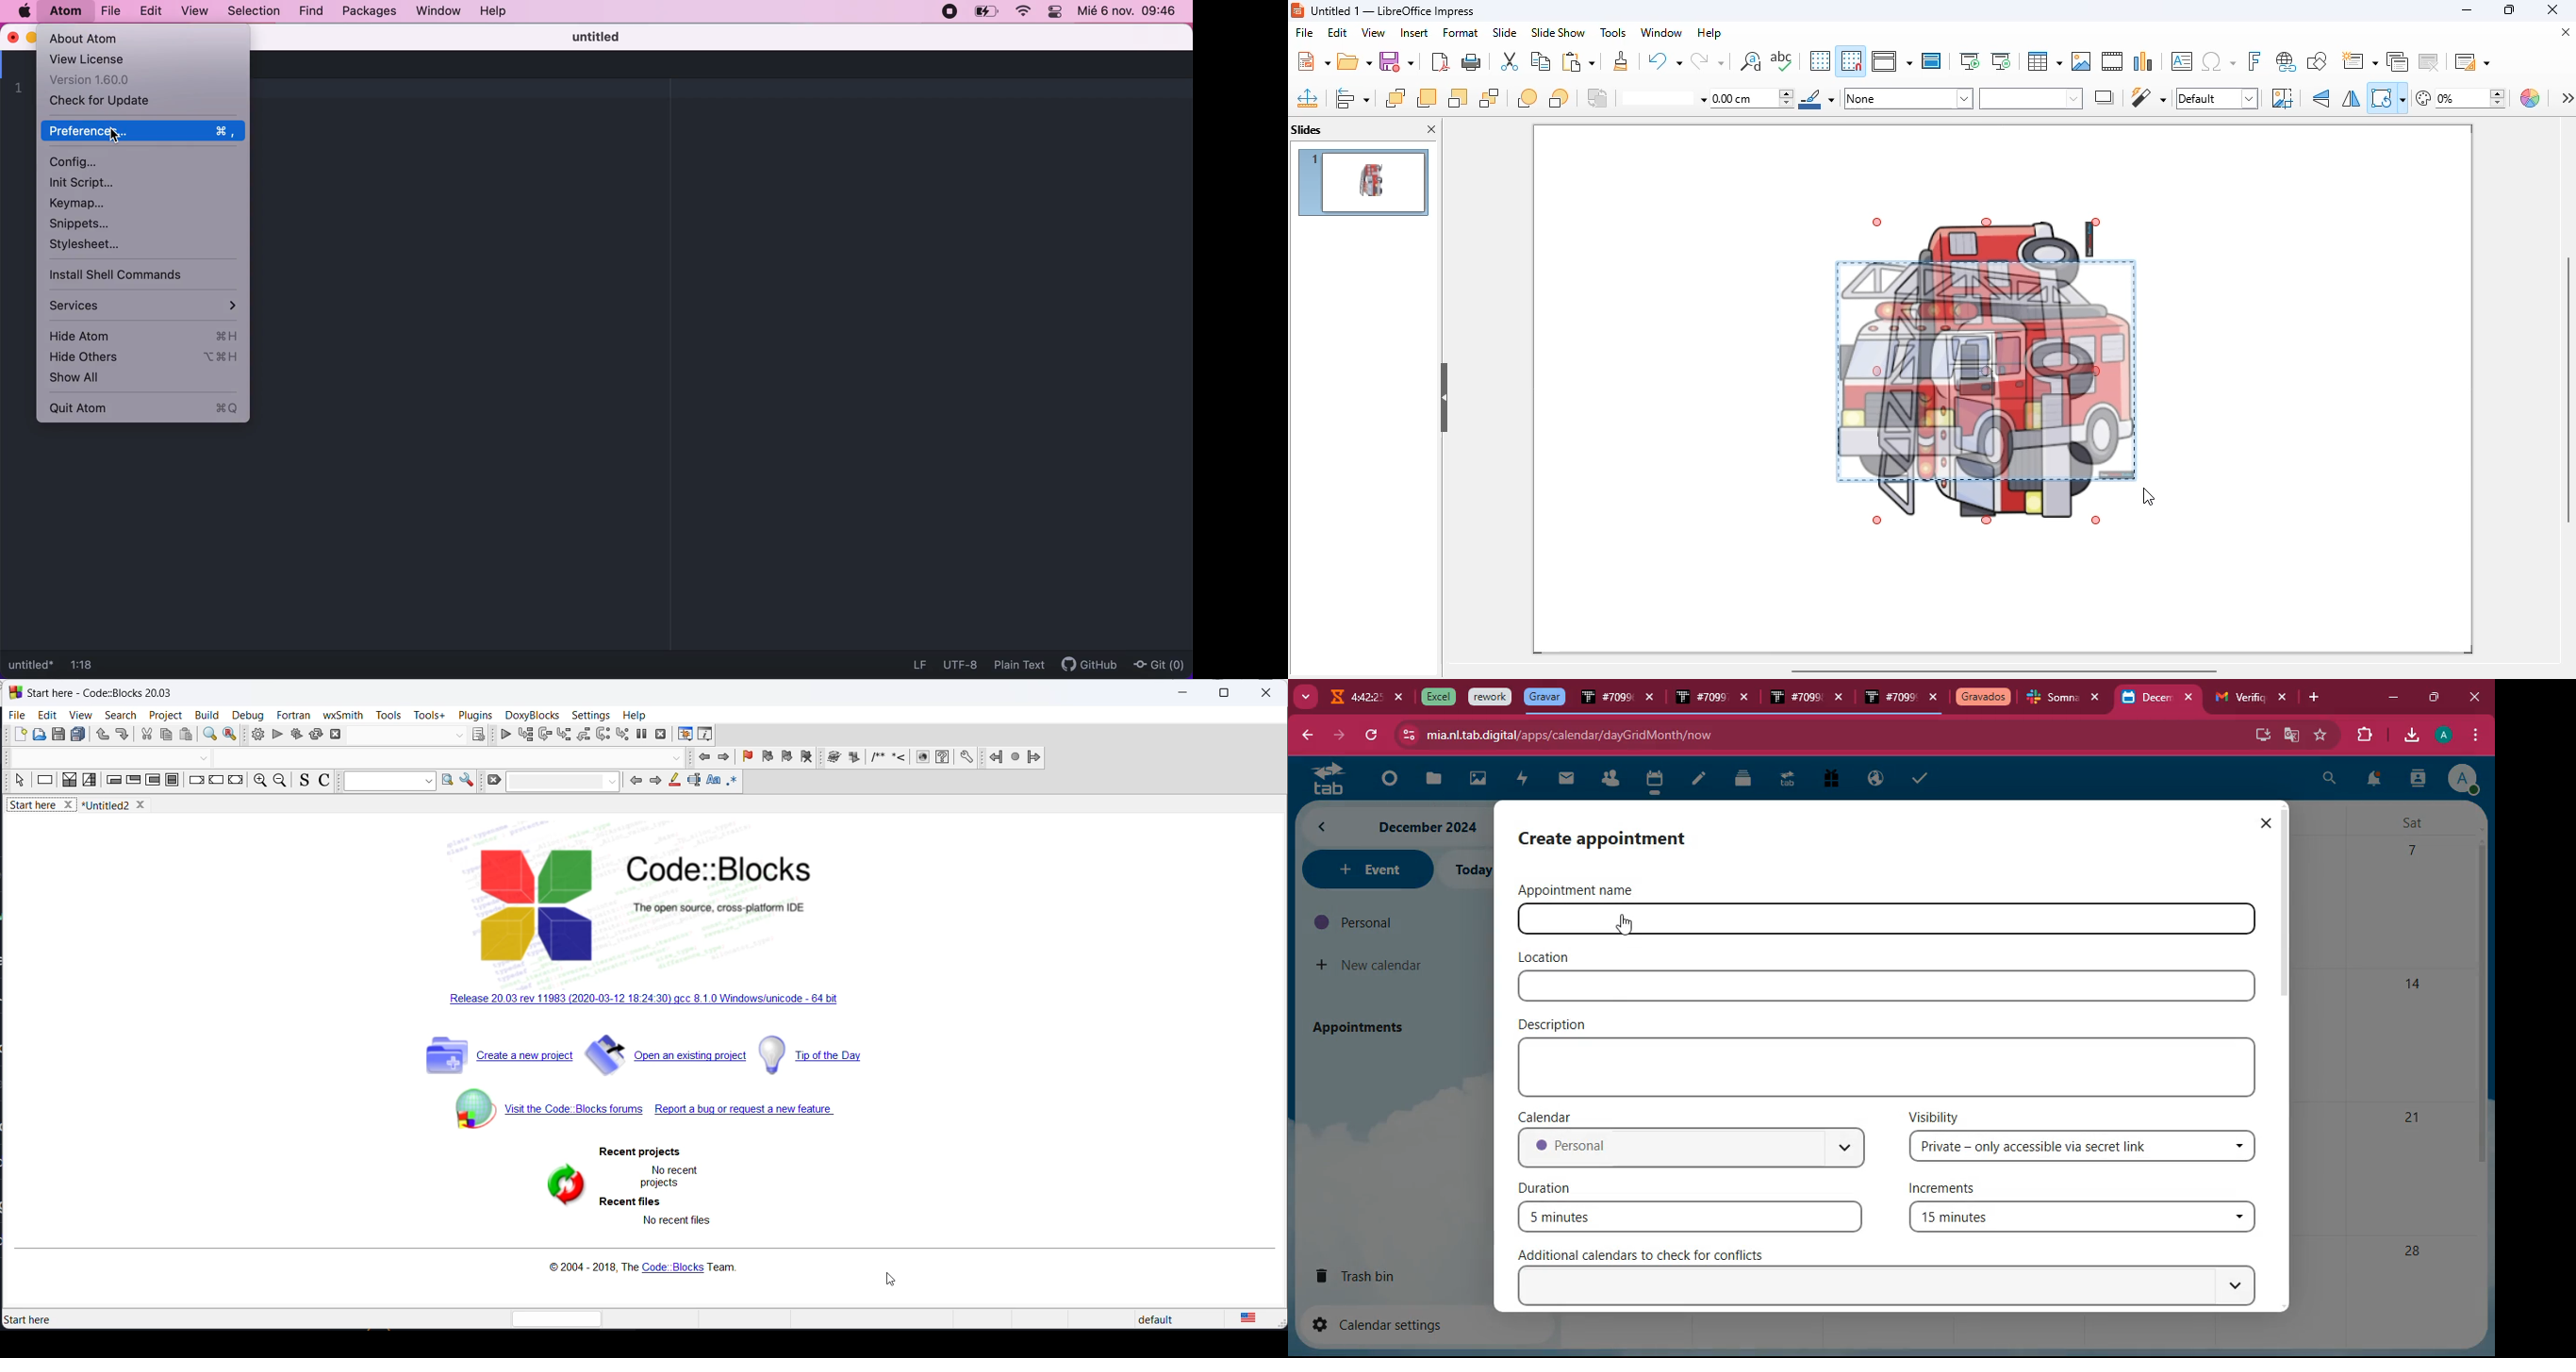 The height and width of the screenshot is (1372, 2576). What do you see at coordinates (876, 759) in the screenshot?
I see `icon` at bounding box center [876, 759].